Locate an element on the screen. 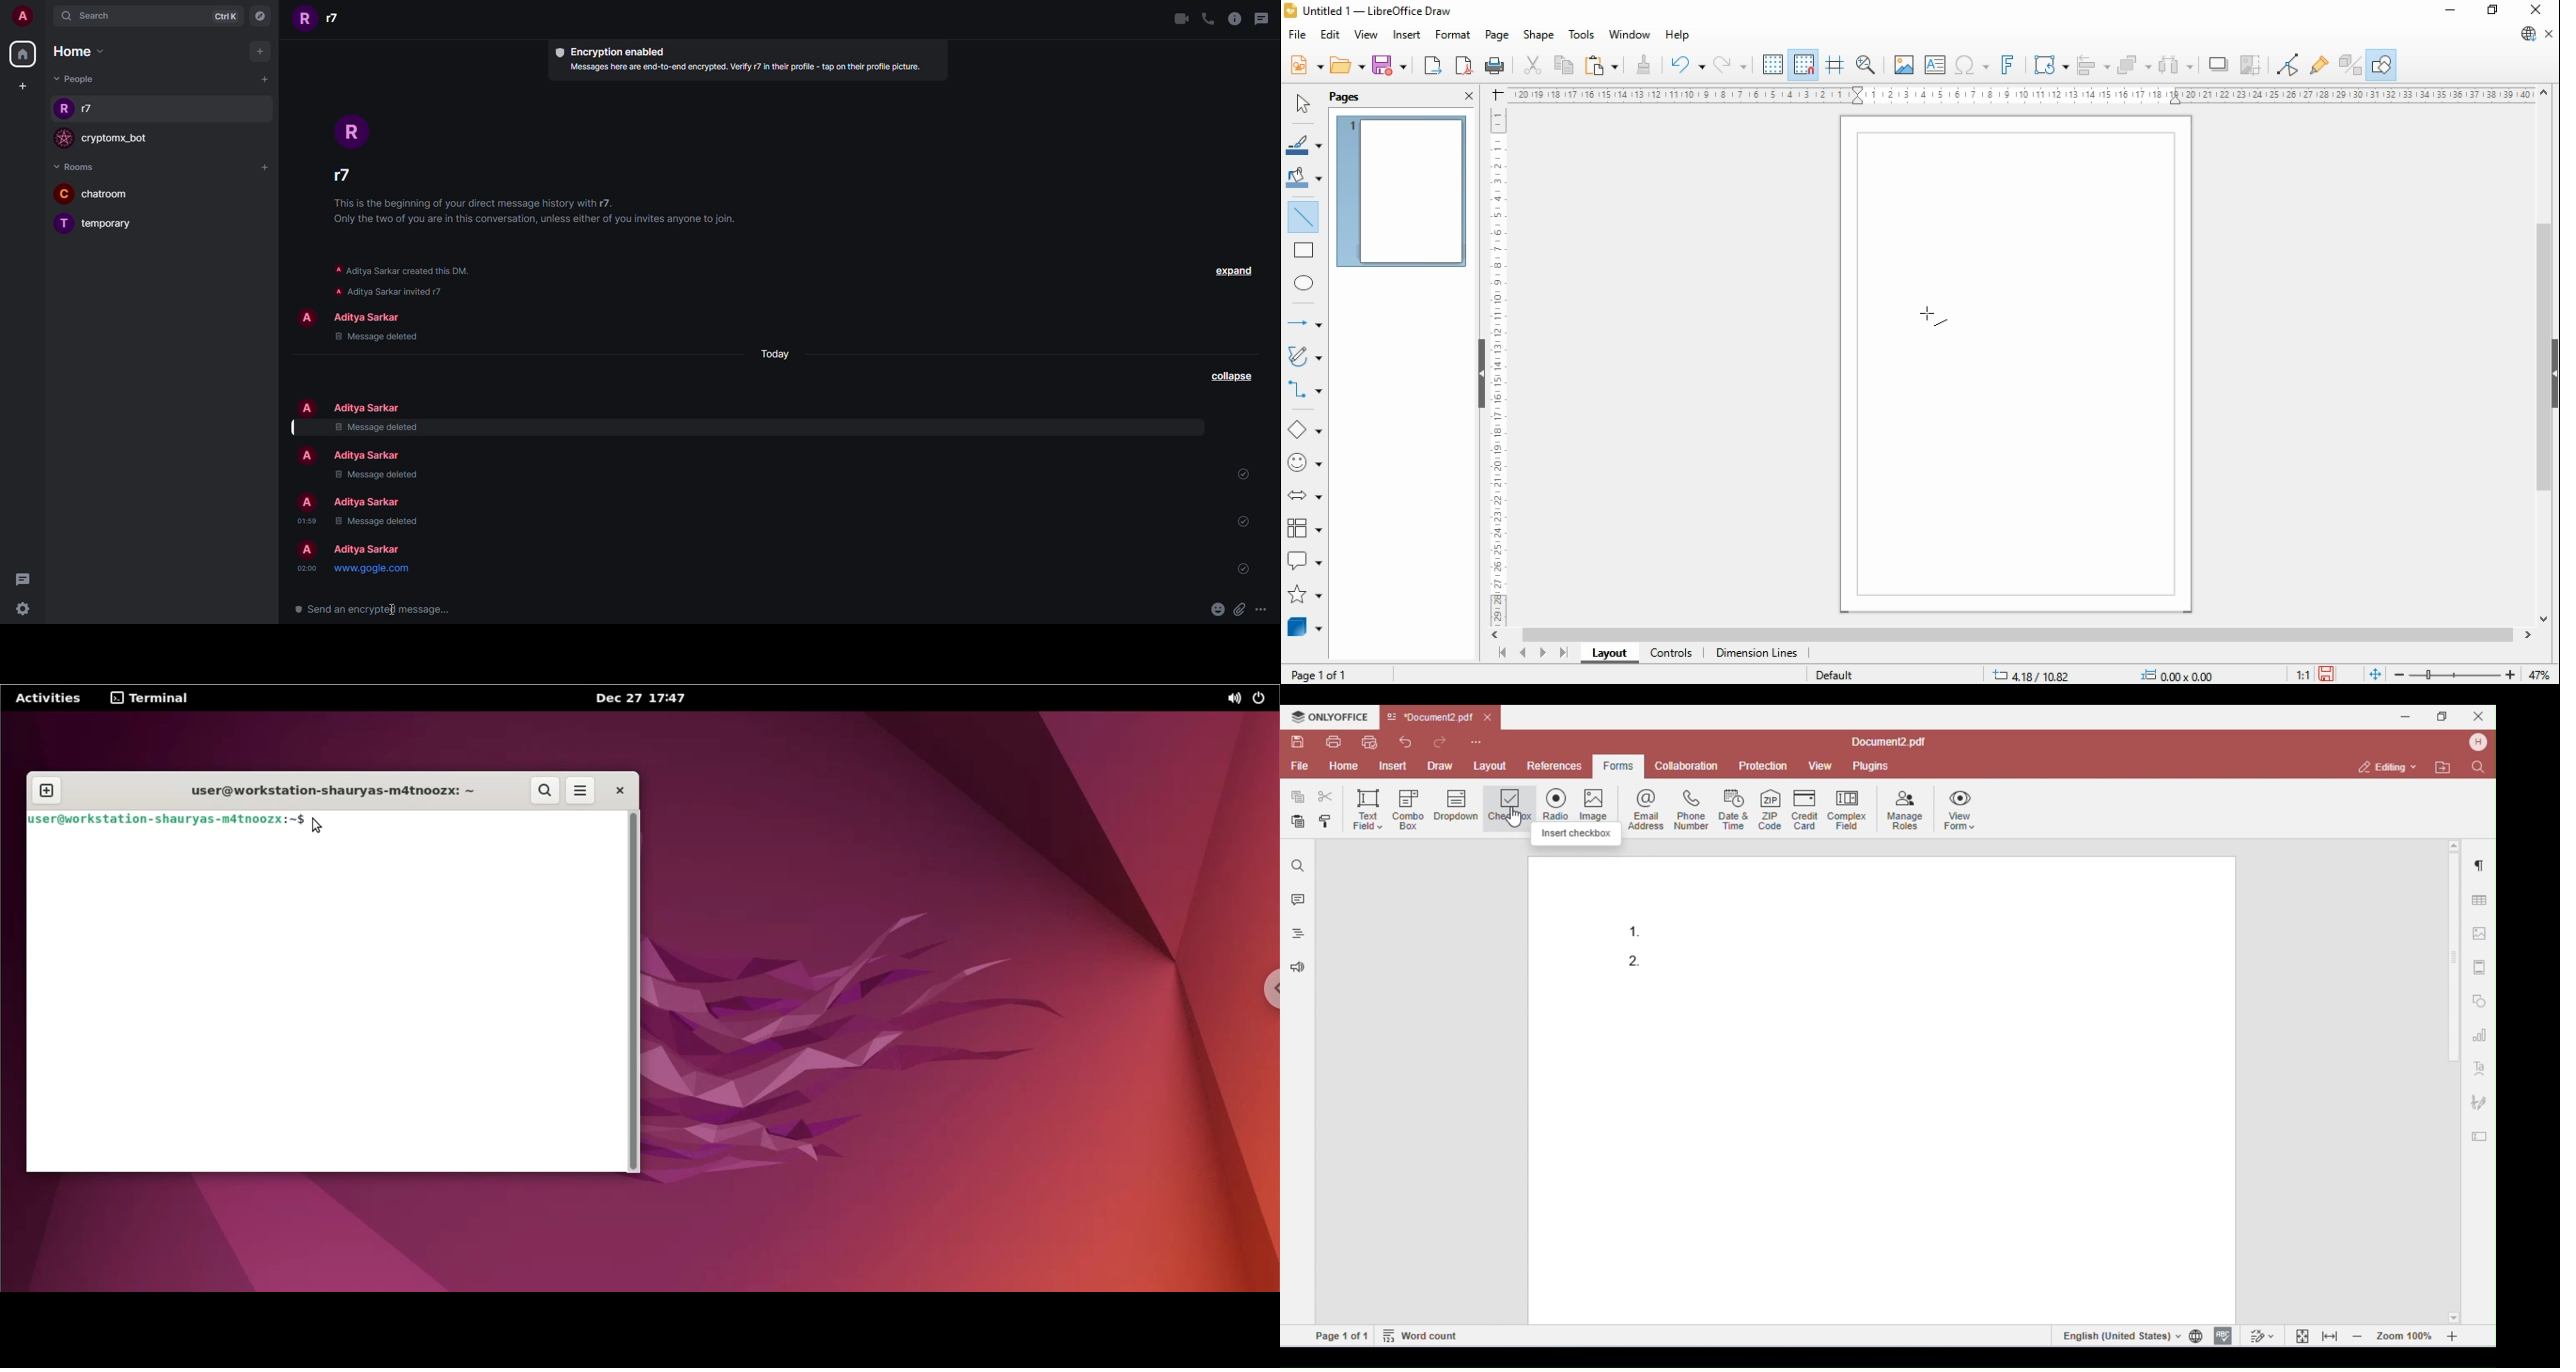 This screenshot has height=1372, width=2576. last page is located at coordinates (1564, 652).